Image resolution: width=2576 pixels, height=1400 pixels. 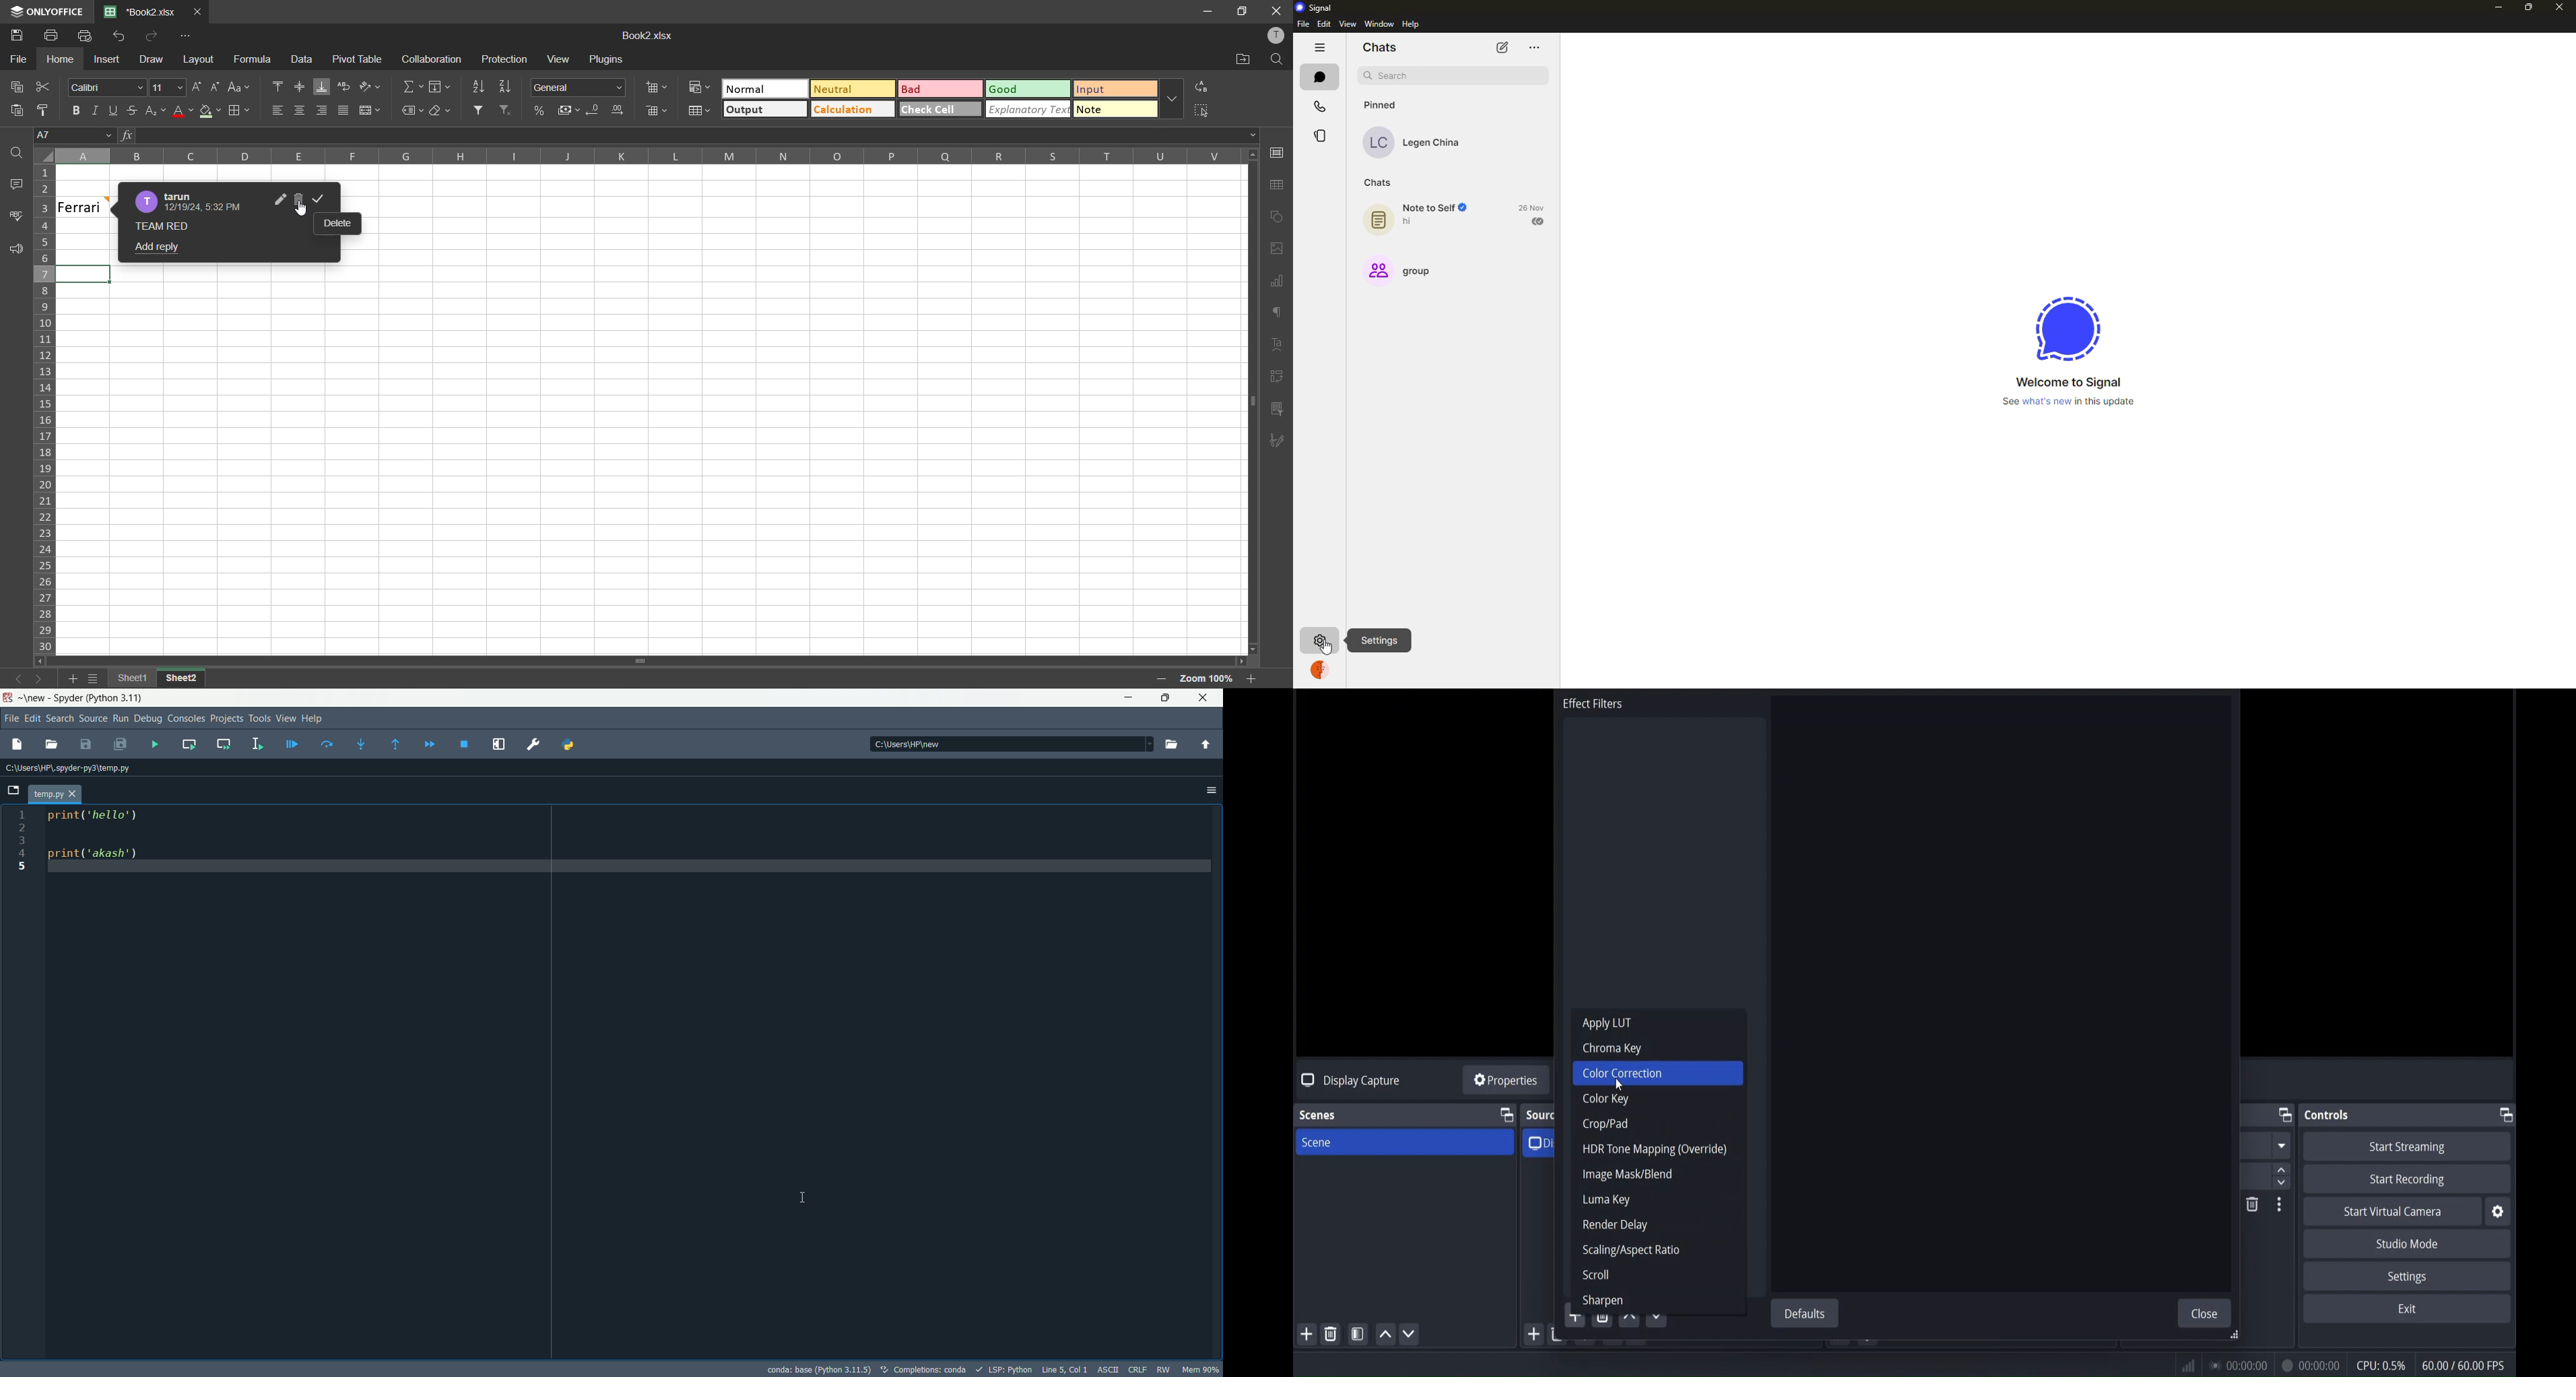 What do you see at coordinates (1379, 217) in the screenshot?
I see `note` at bounding box center [1379, 217].